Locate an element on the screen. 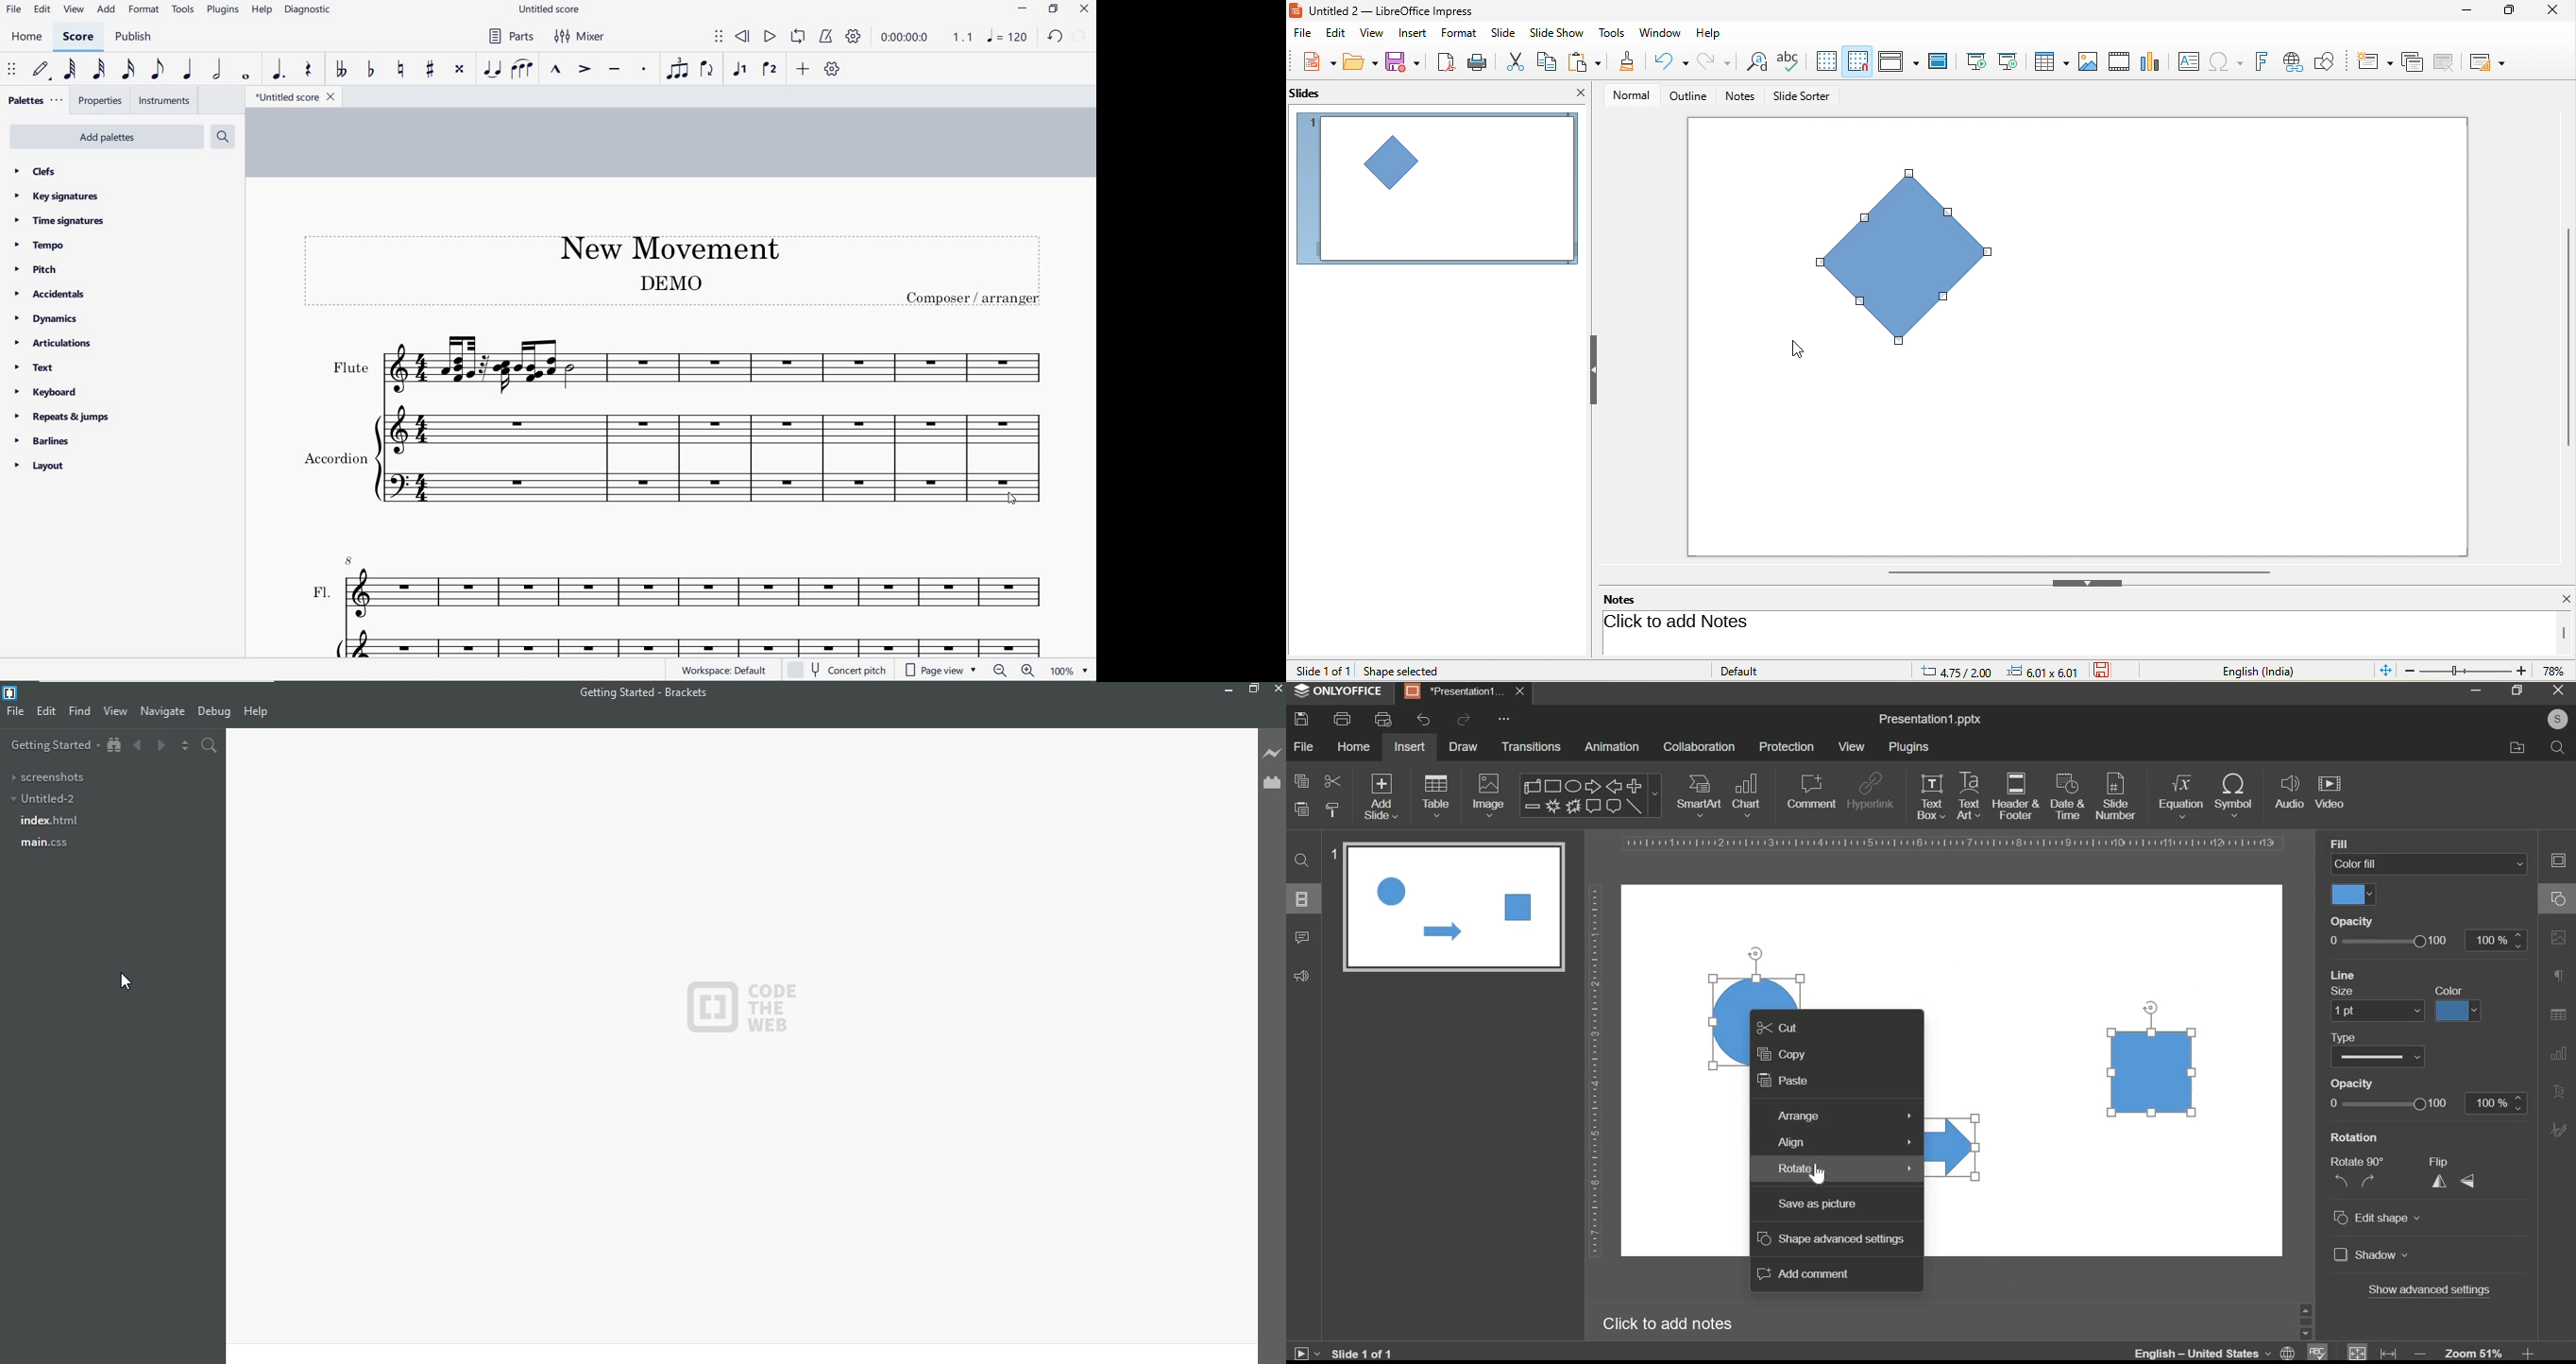 The image size is (2576, 1372). copy style is located at coordinates (1333, 810).